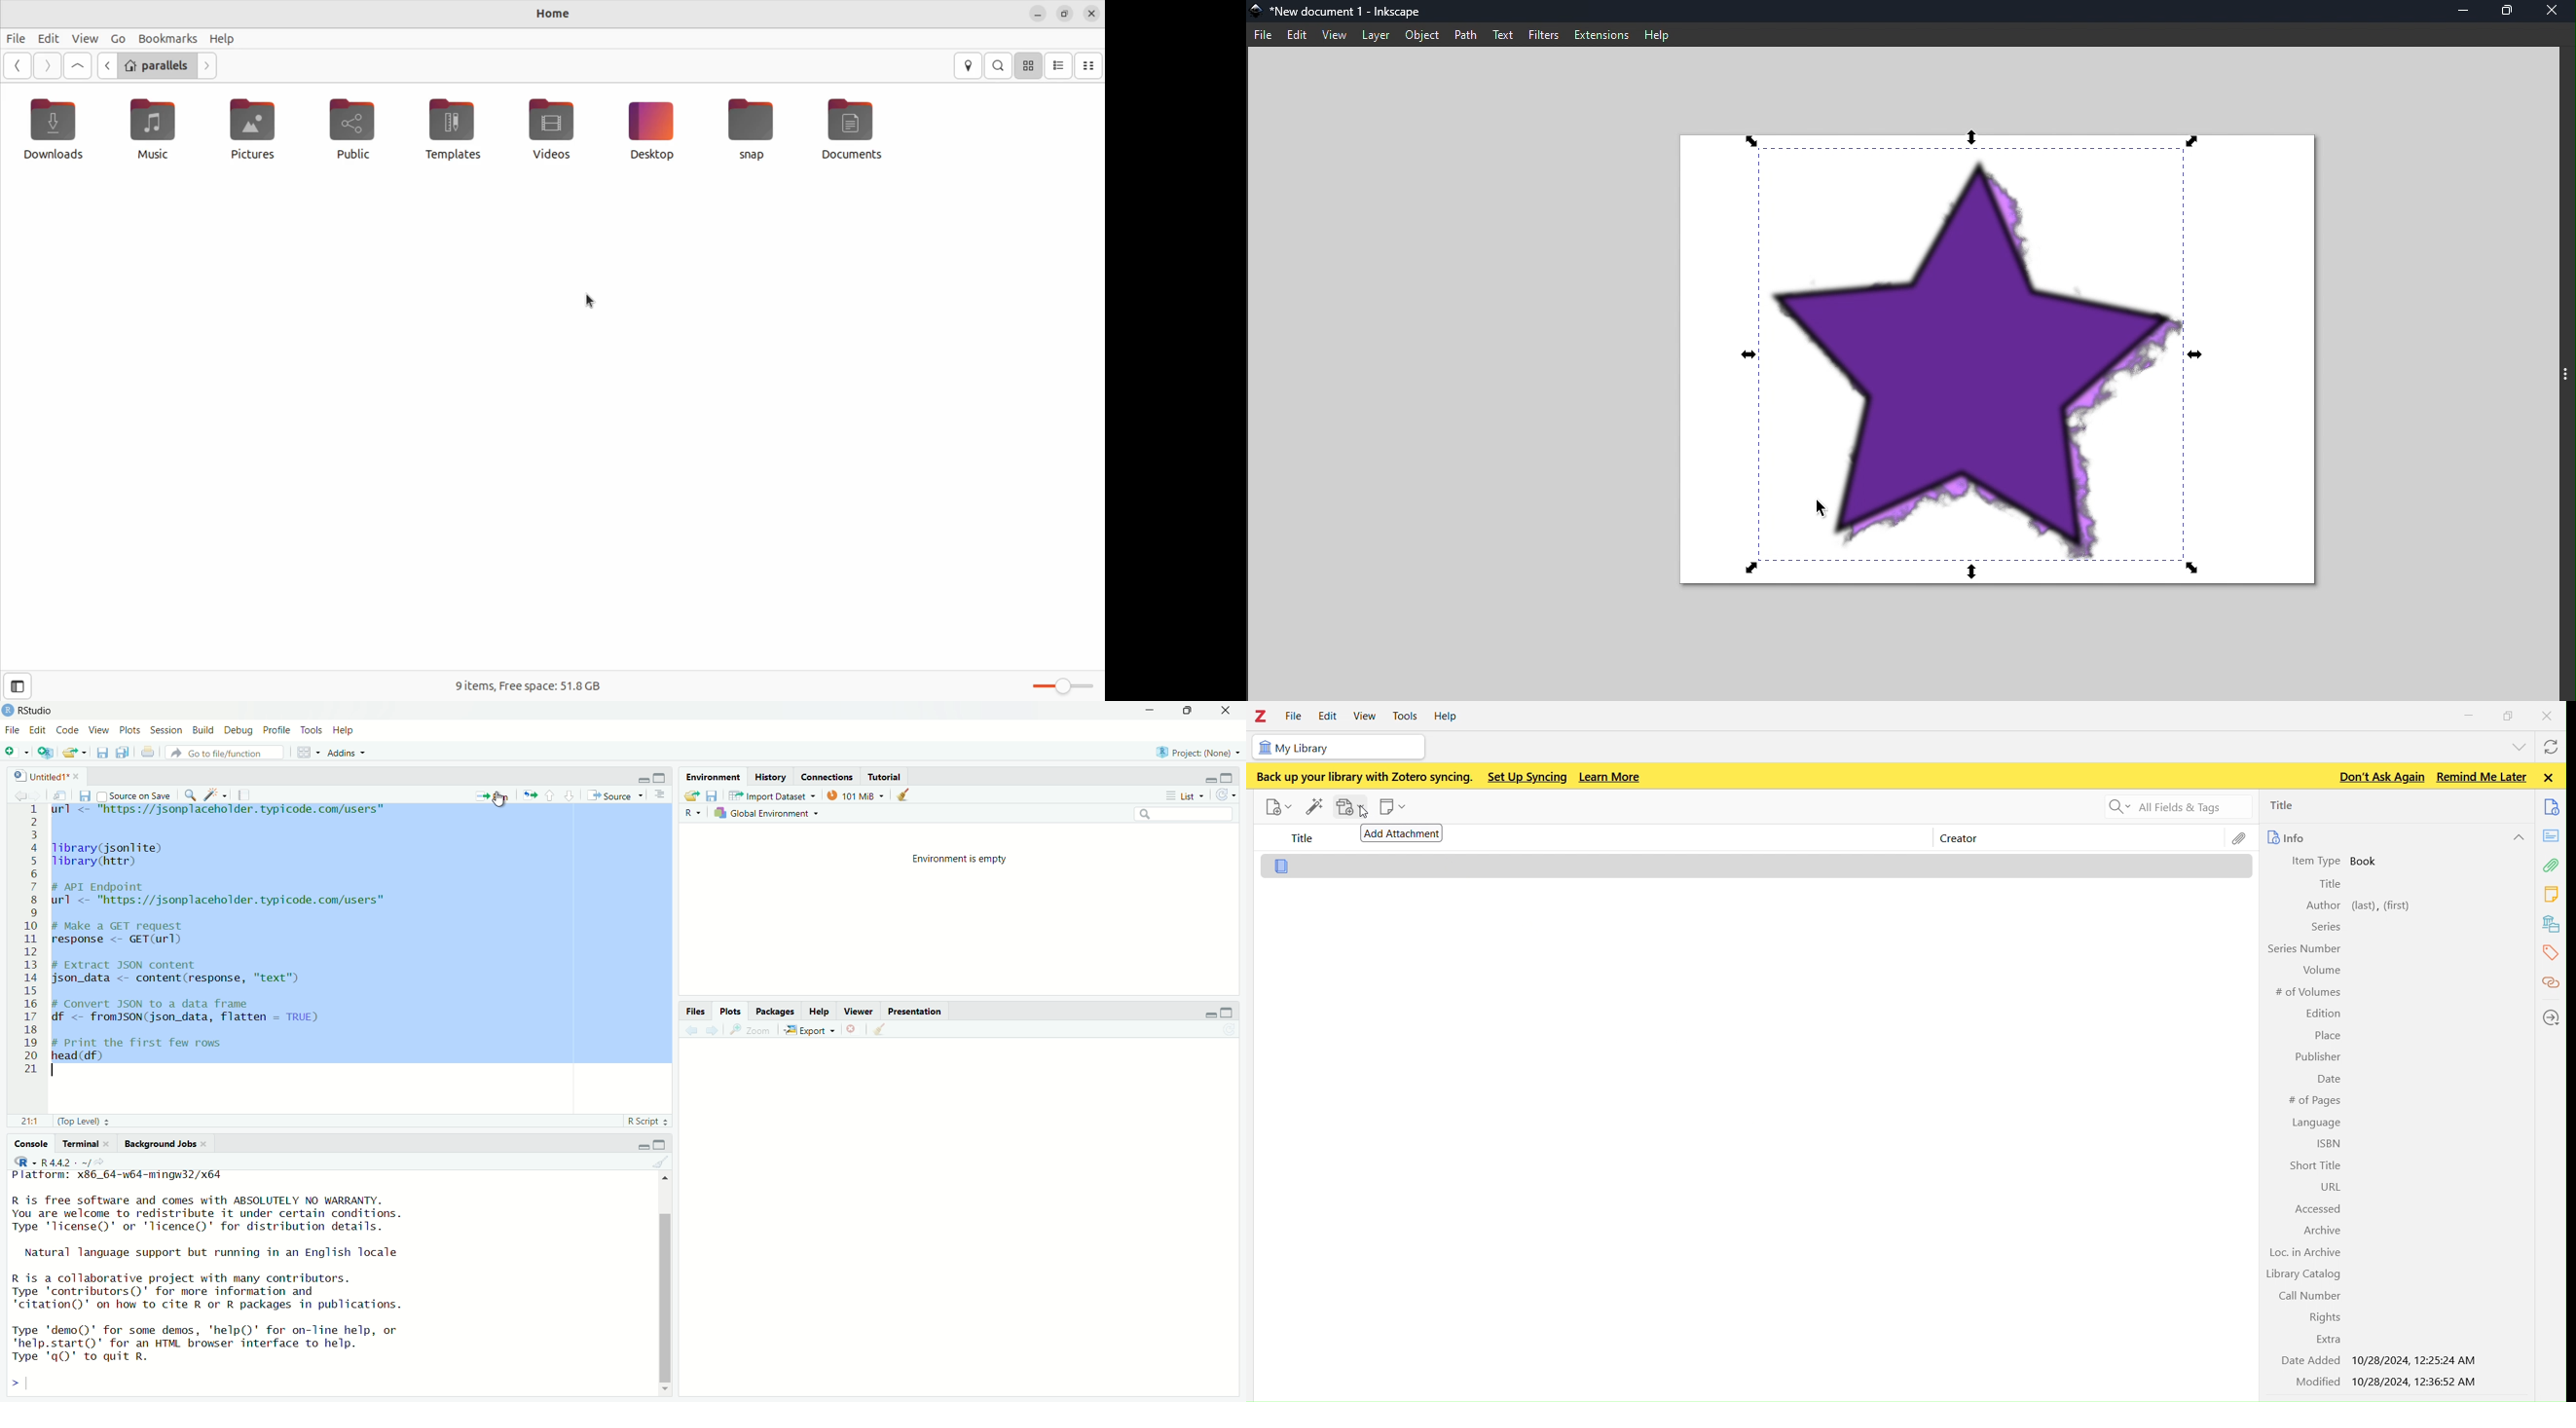 Image resolution: width=2576 pixels, height=1428 pixels. Describe the element at coordinates (1527, 778) in the screenshot. I see `Set up syncing` at that location.